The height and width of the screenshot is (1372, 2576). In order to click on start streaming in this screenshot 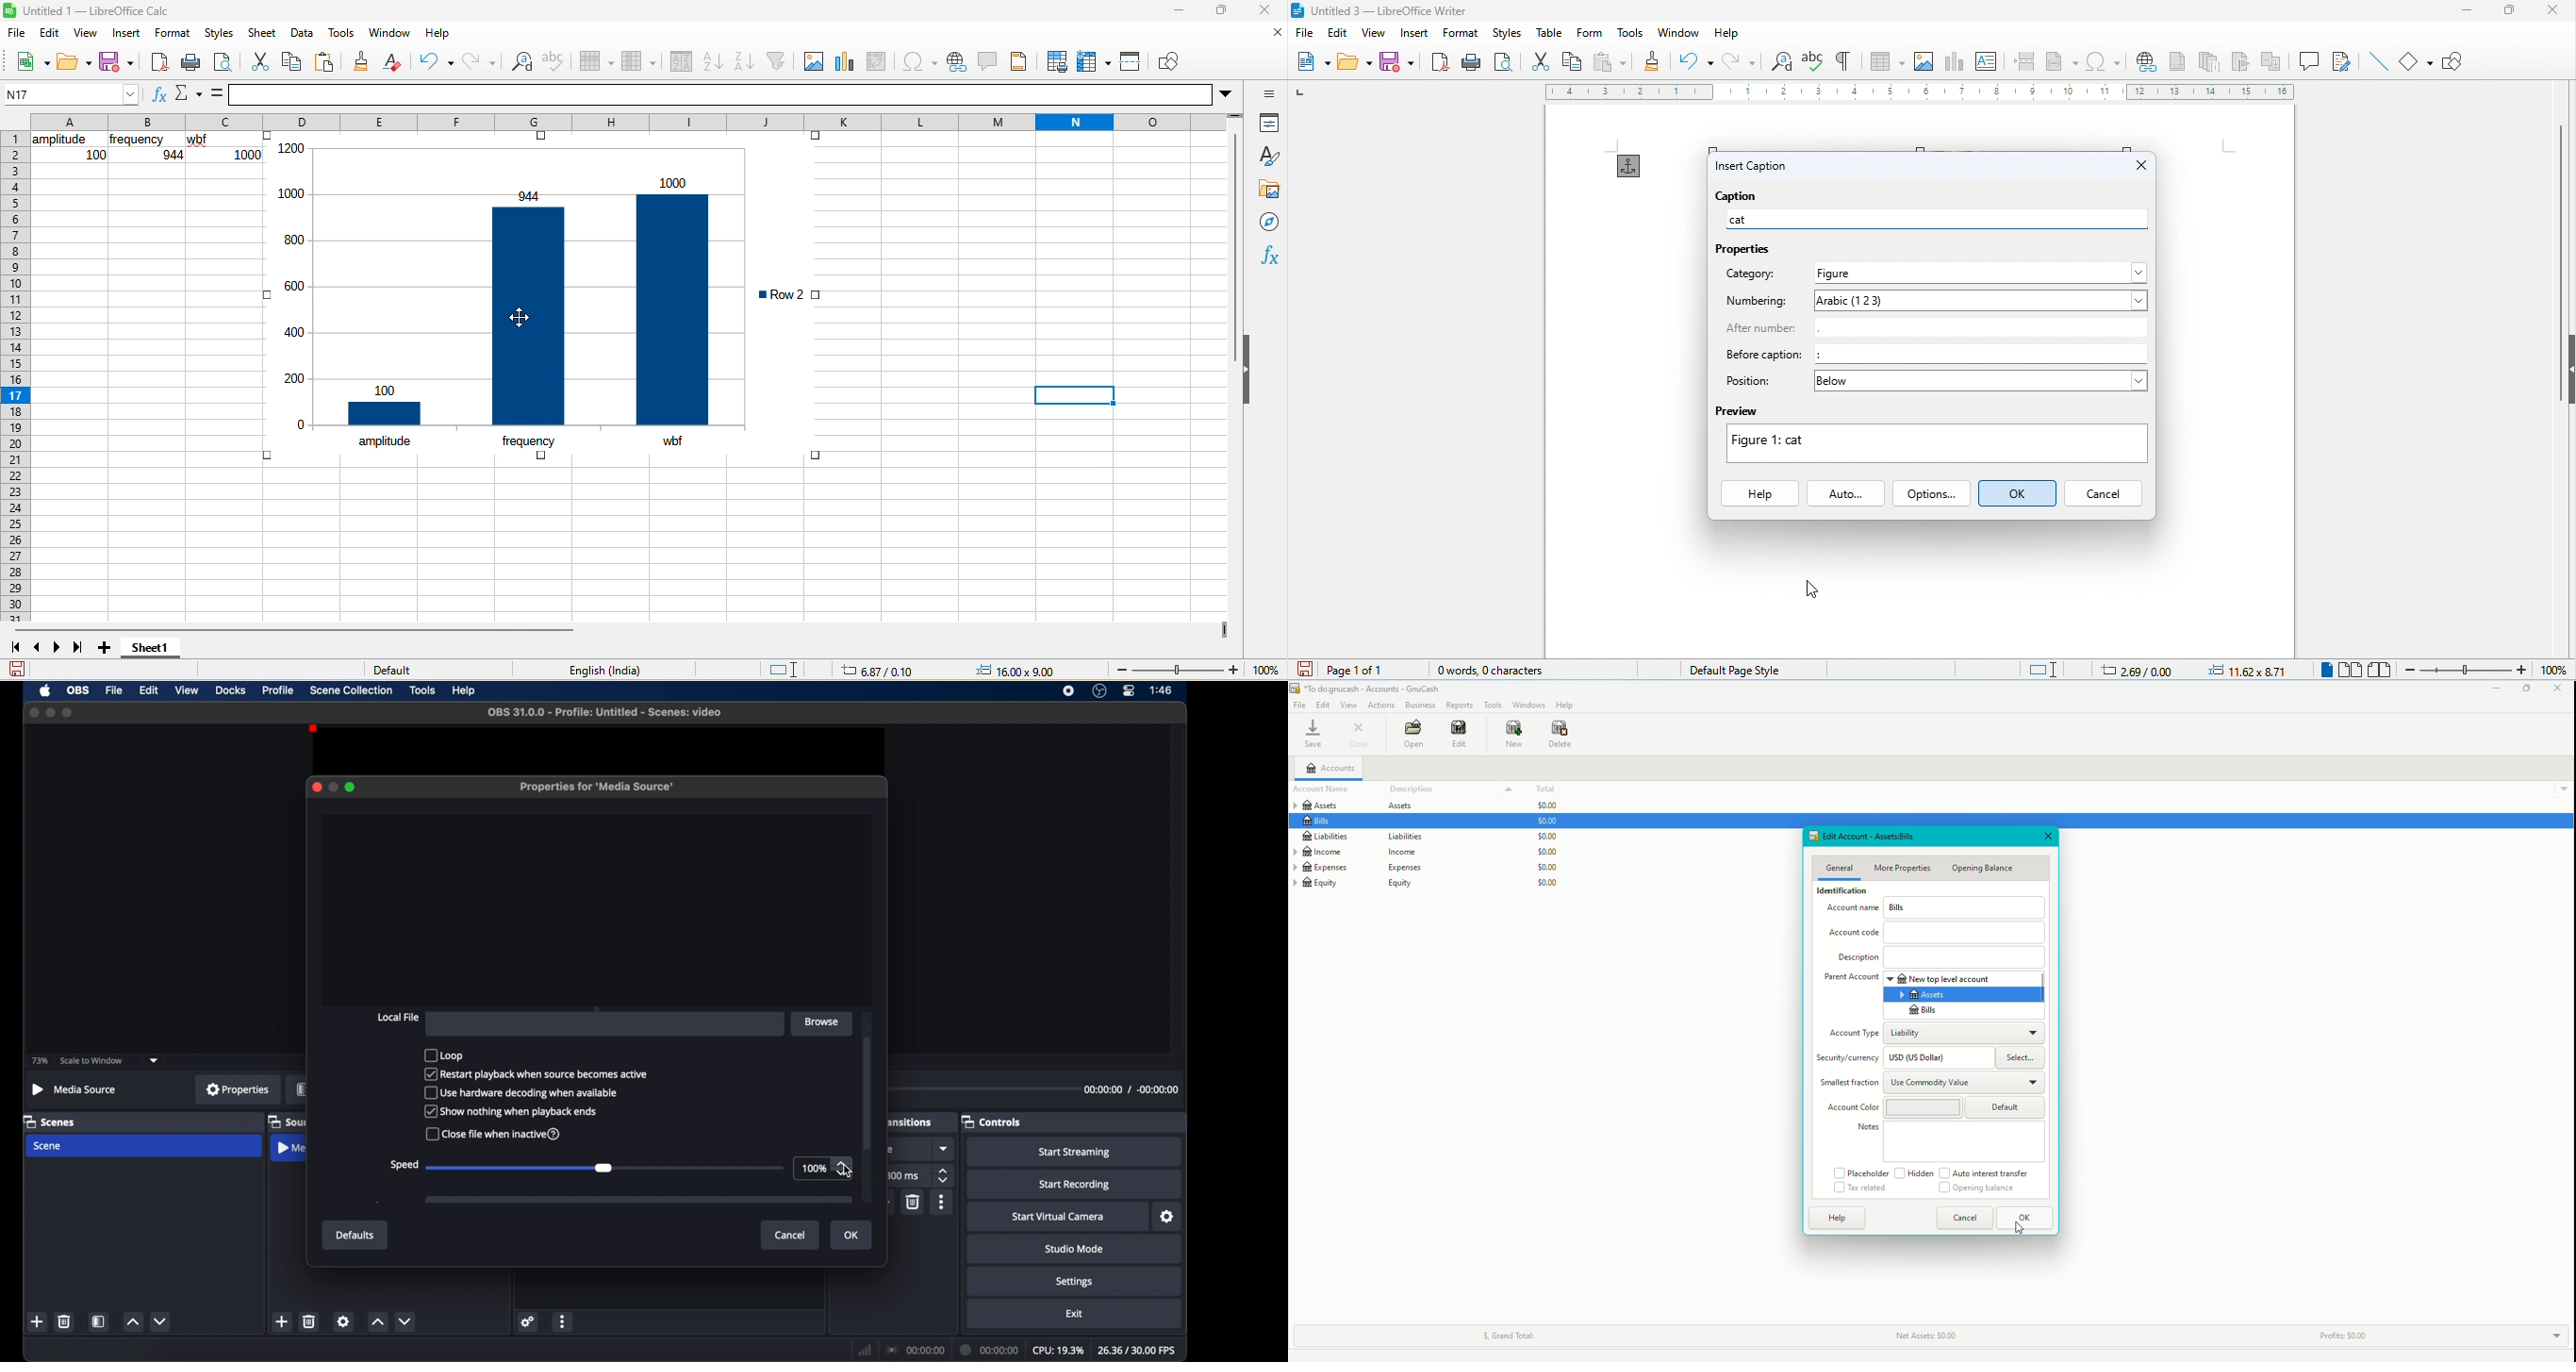, I will do `click(1075, 1153)`.